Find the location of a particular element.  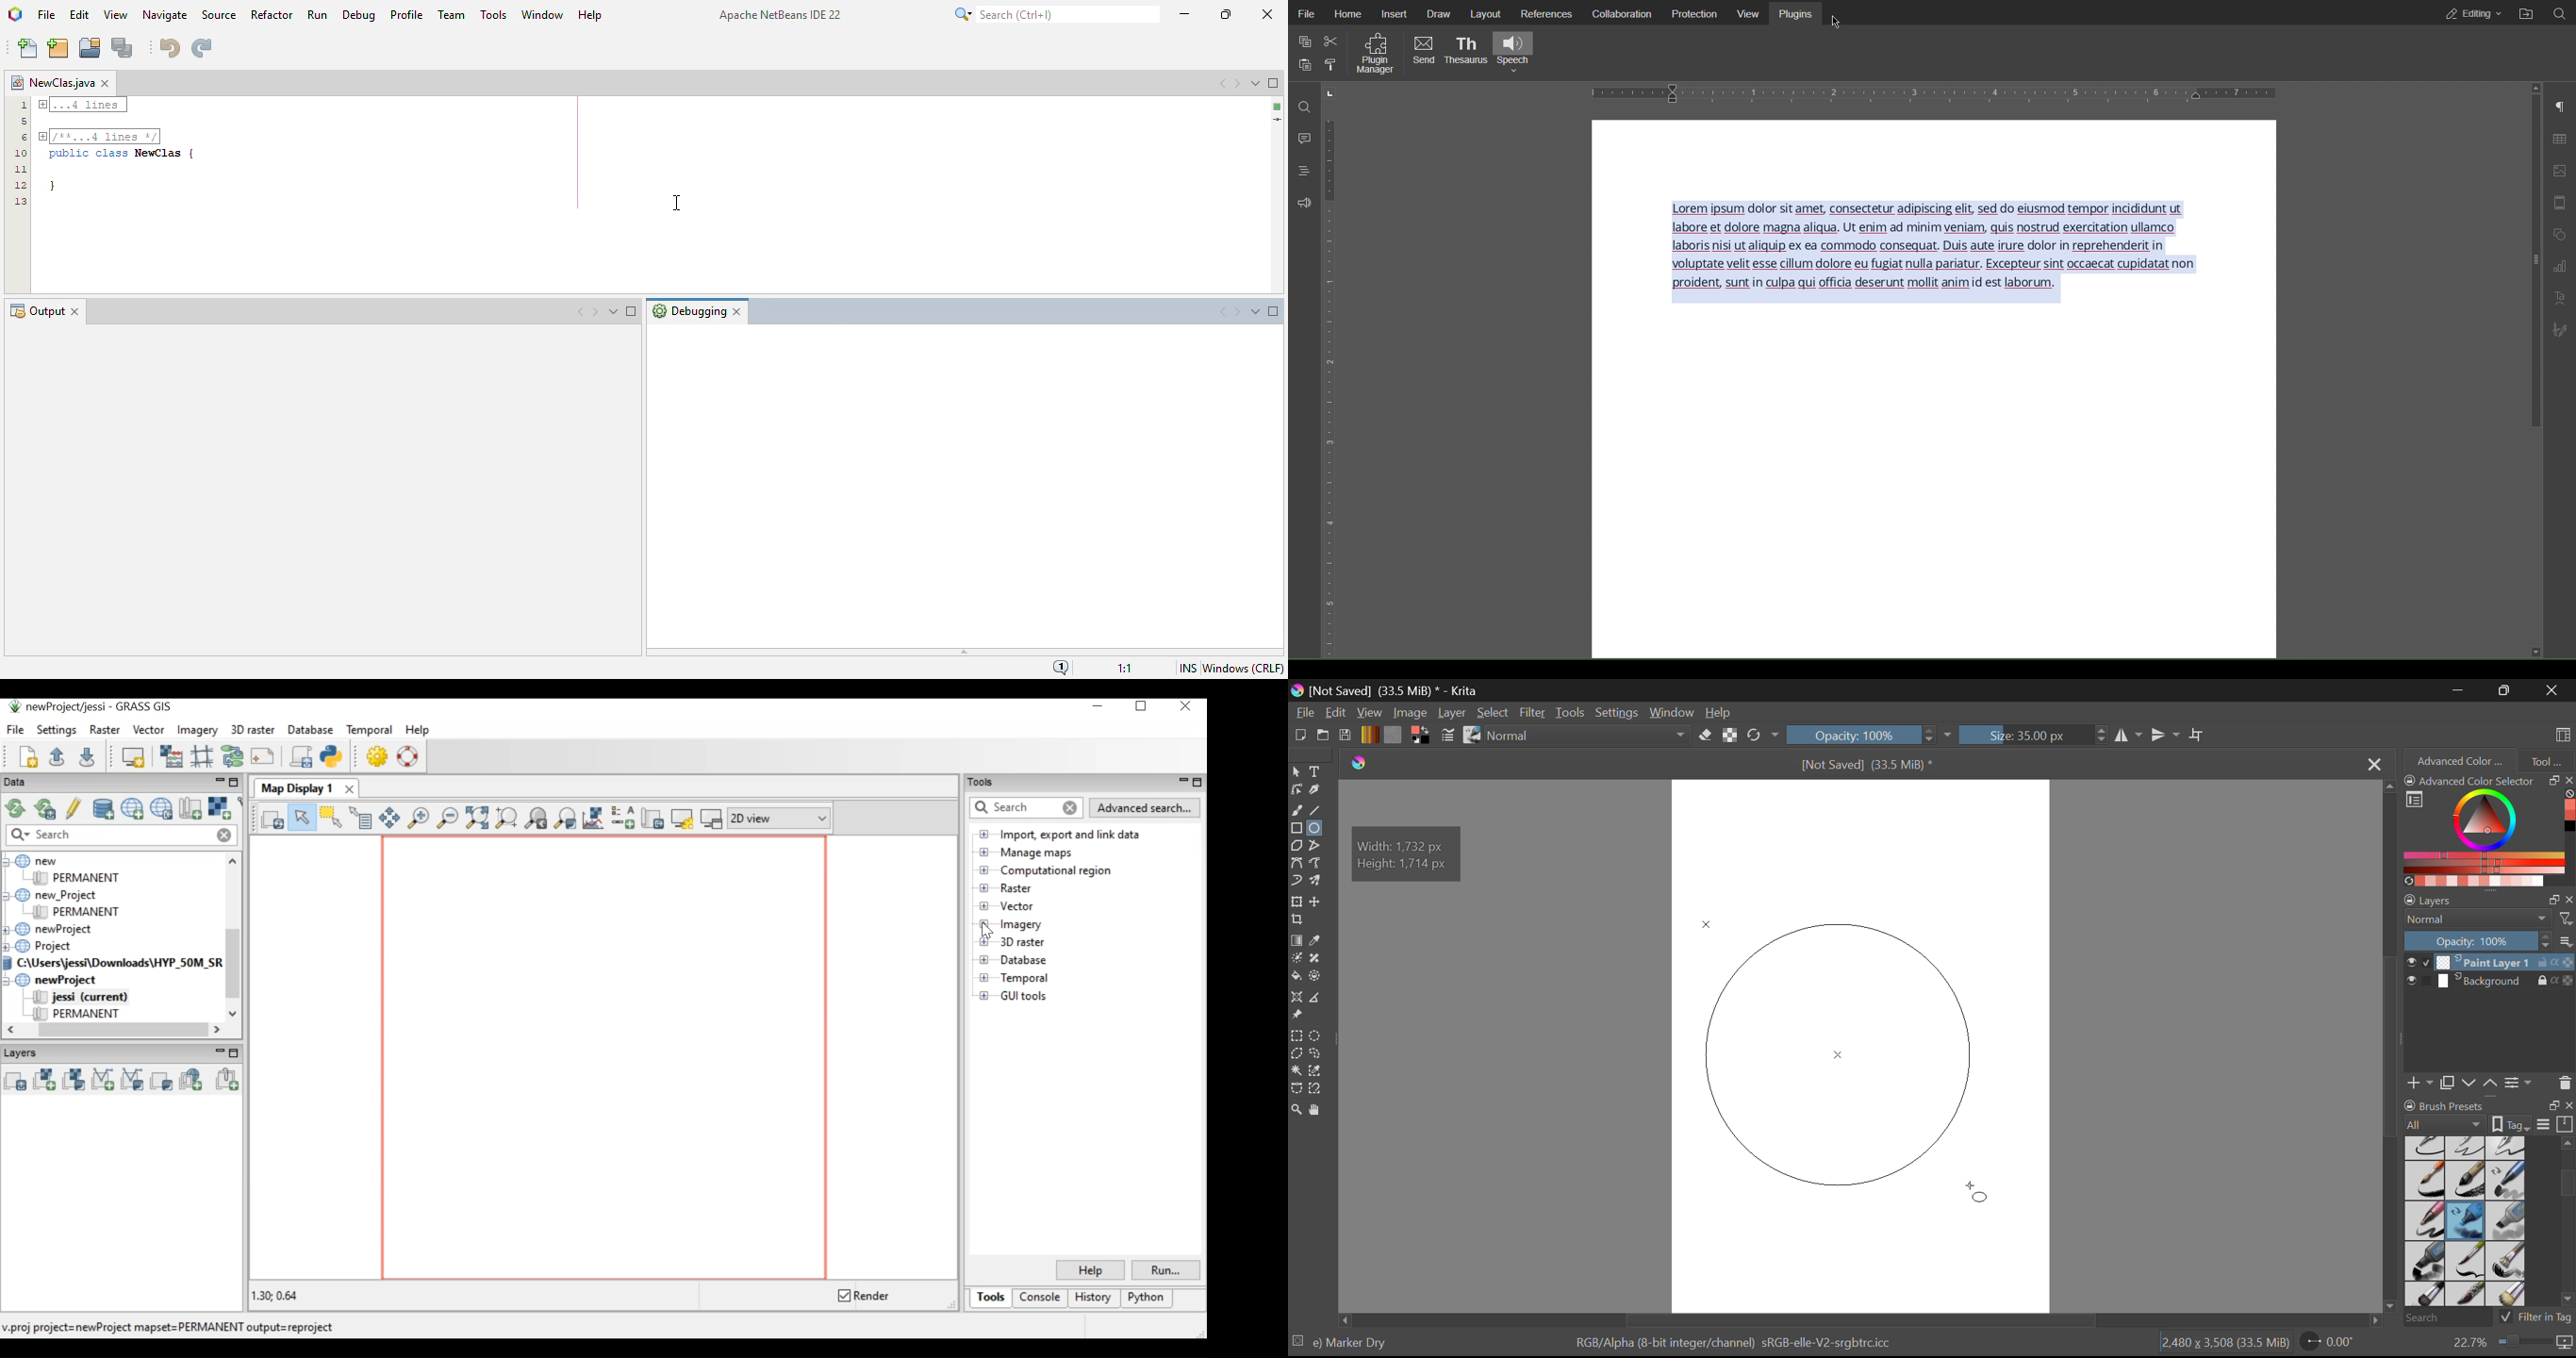

Window is located at coordinates (1676, 713).